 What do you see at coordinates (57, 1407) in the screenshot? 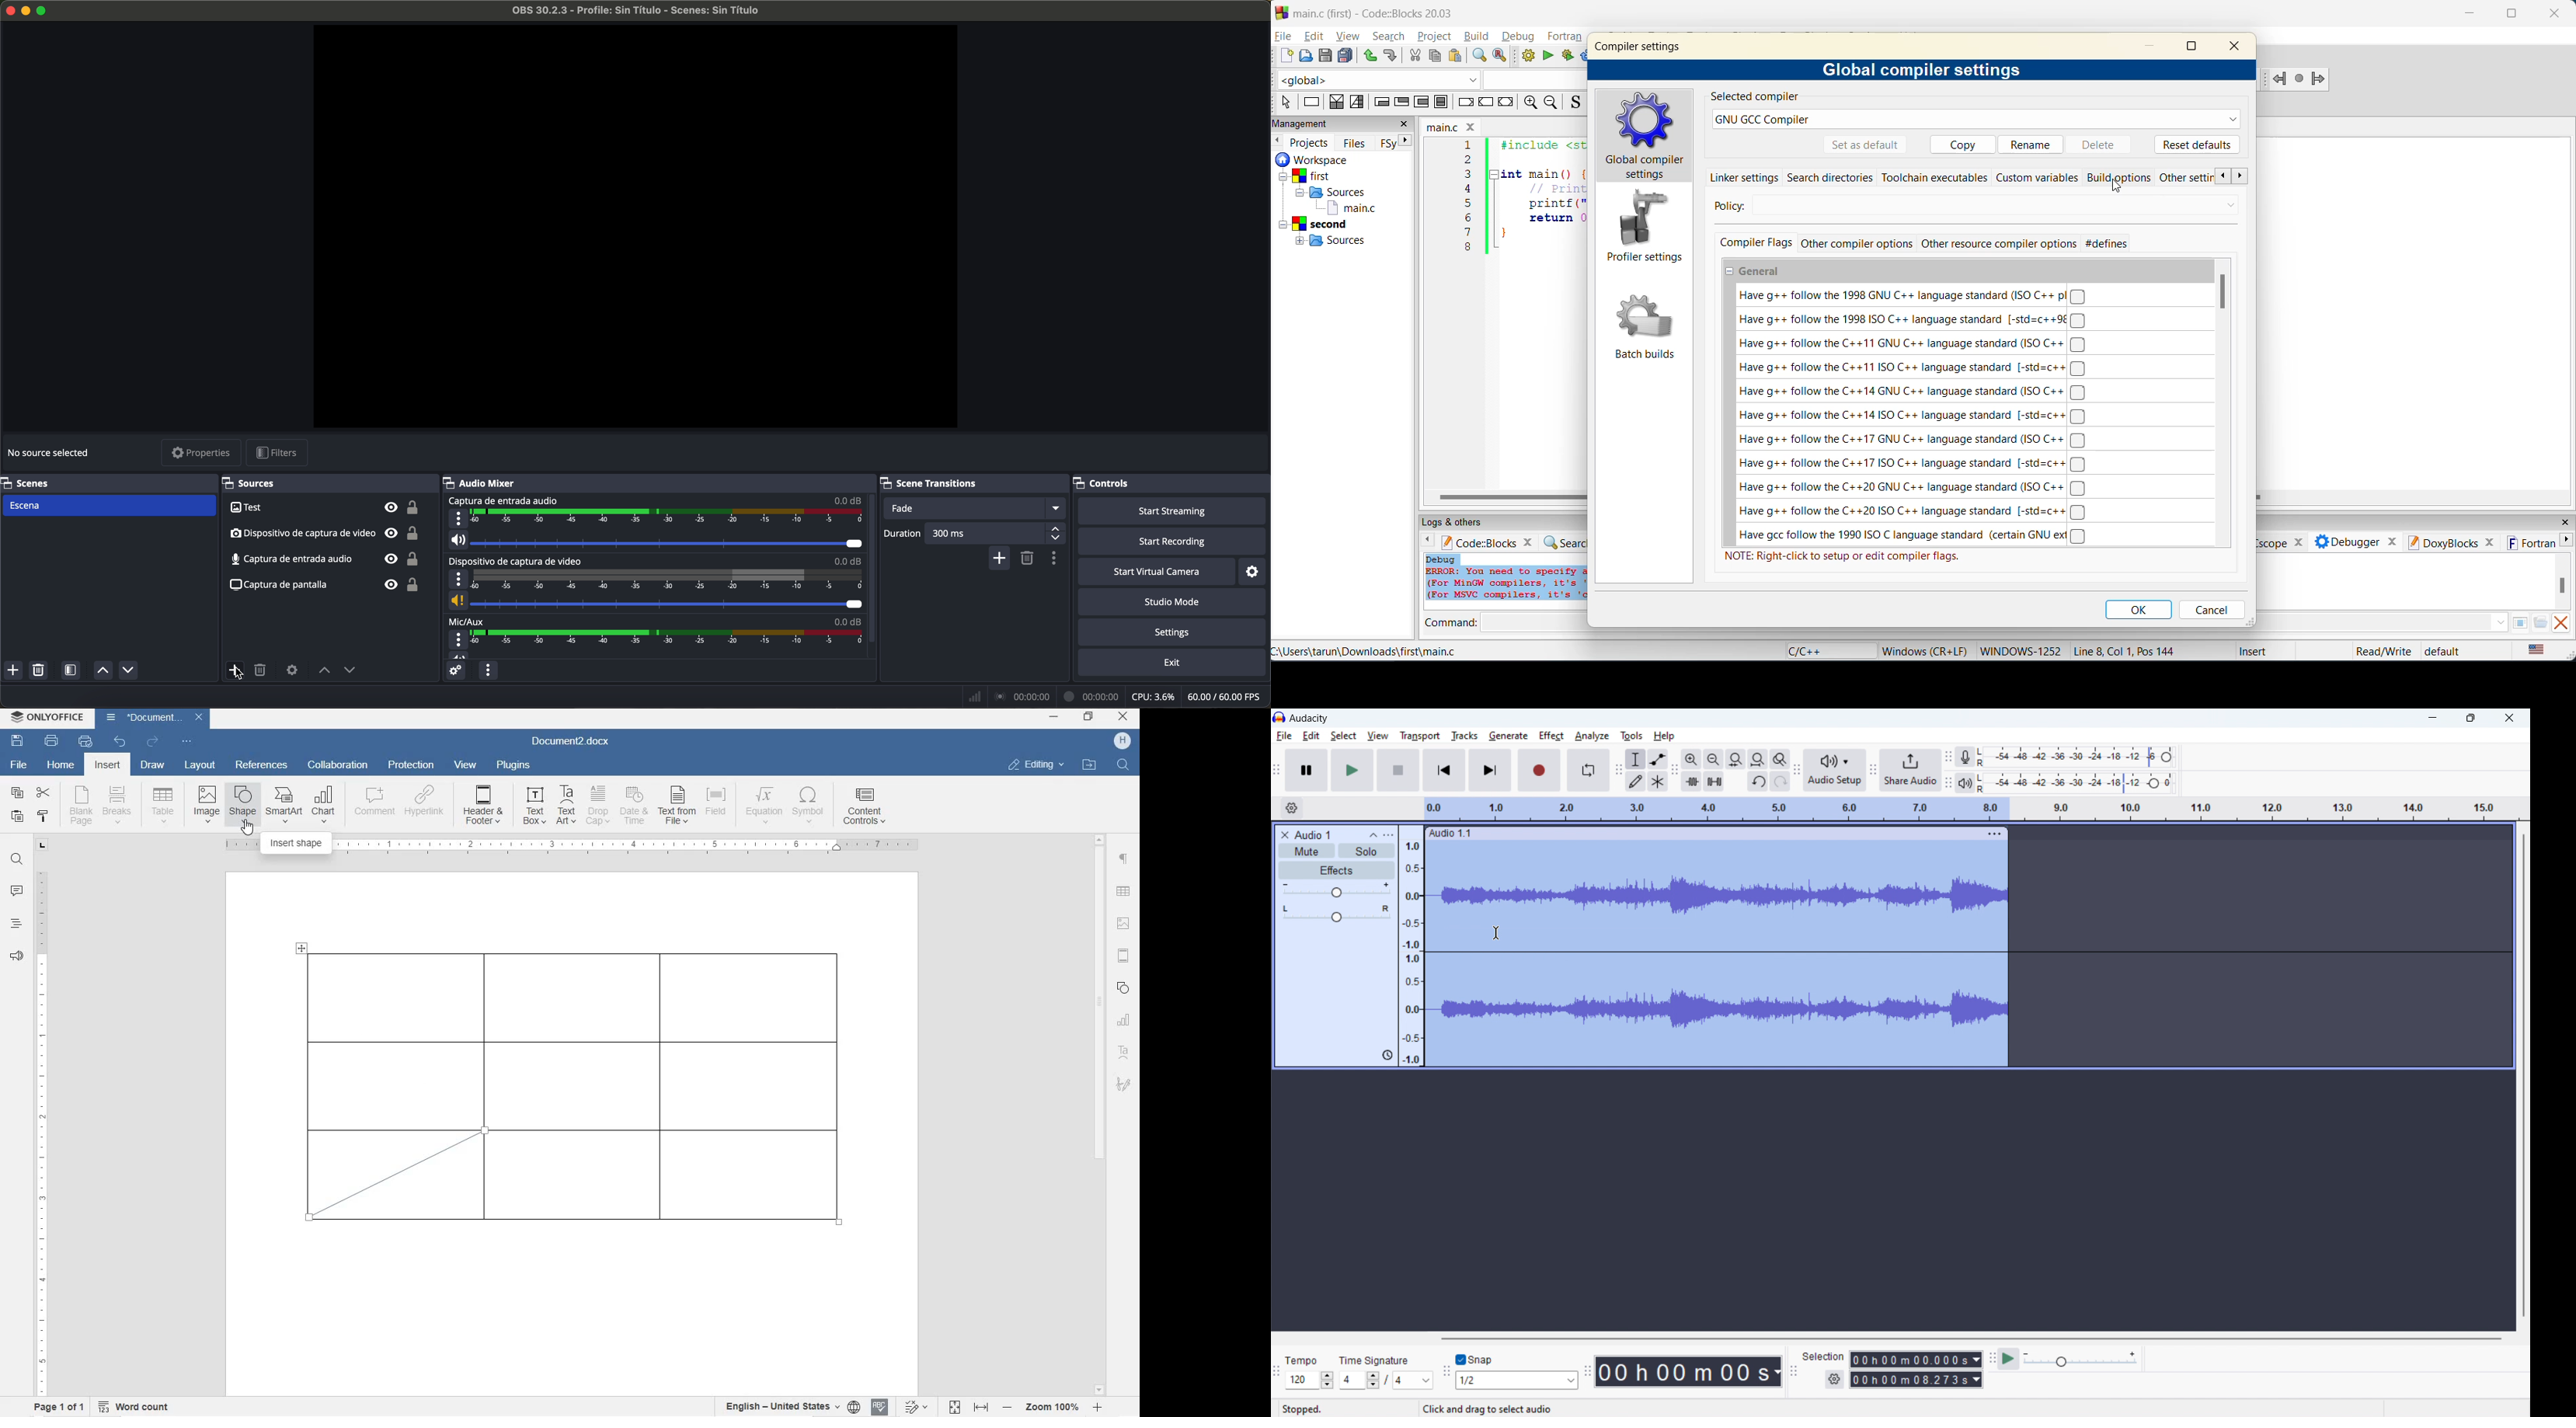
I see `page 1 of 1` at bounding box center [57, 1407].